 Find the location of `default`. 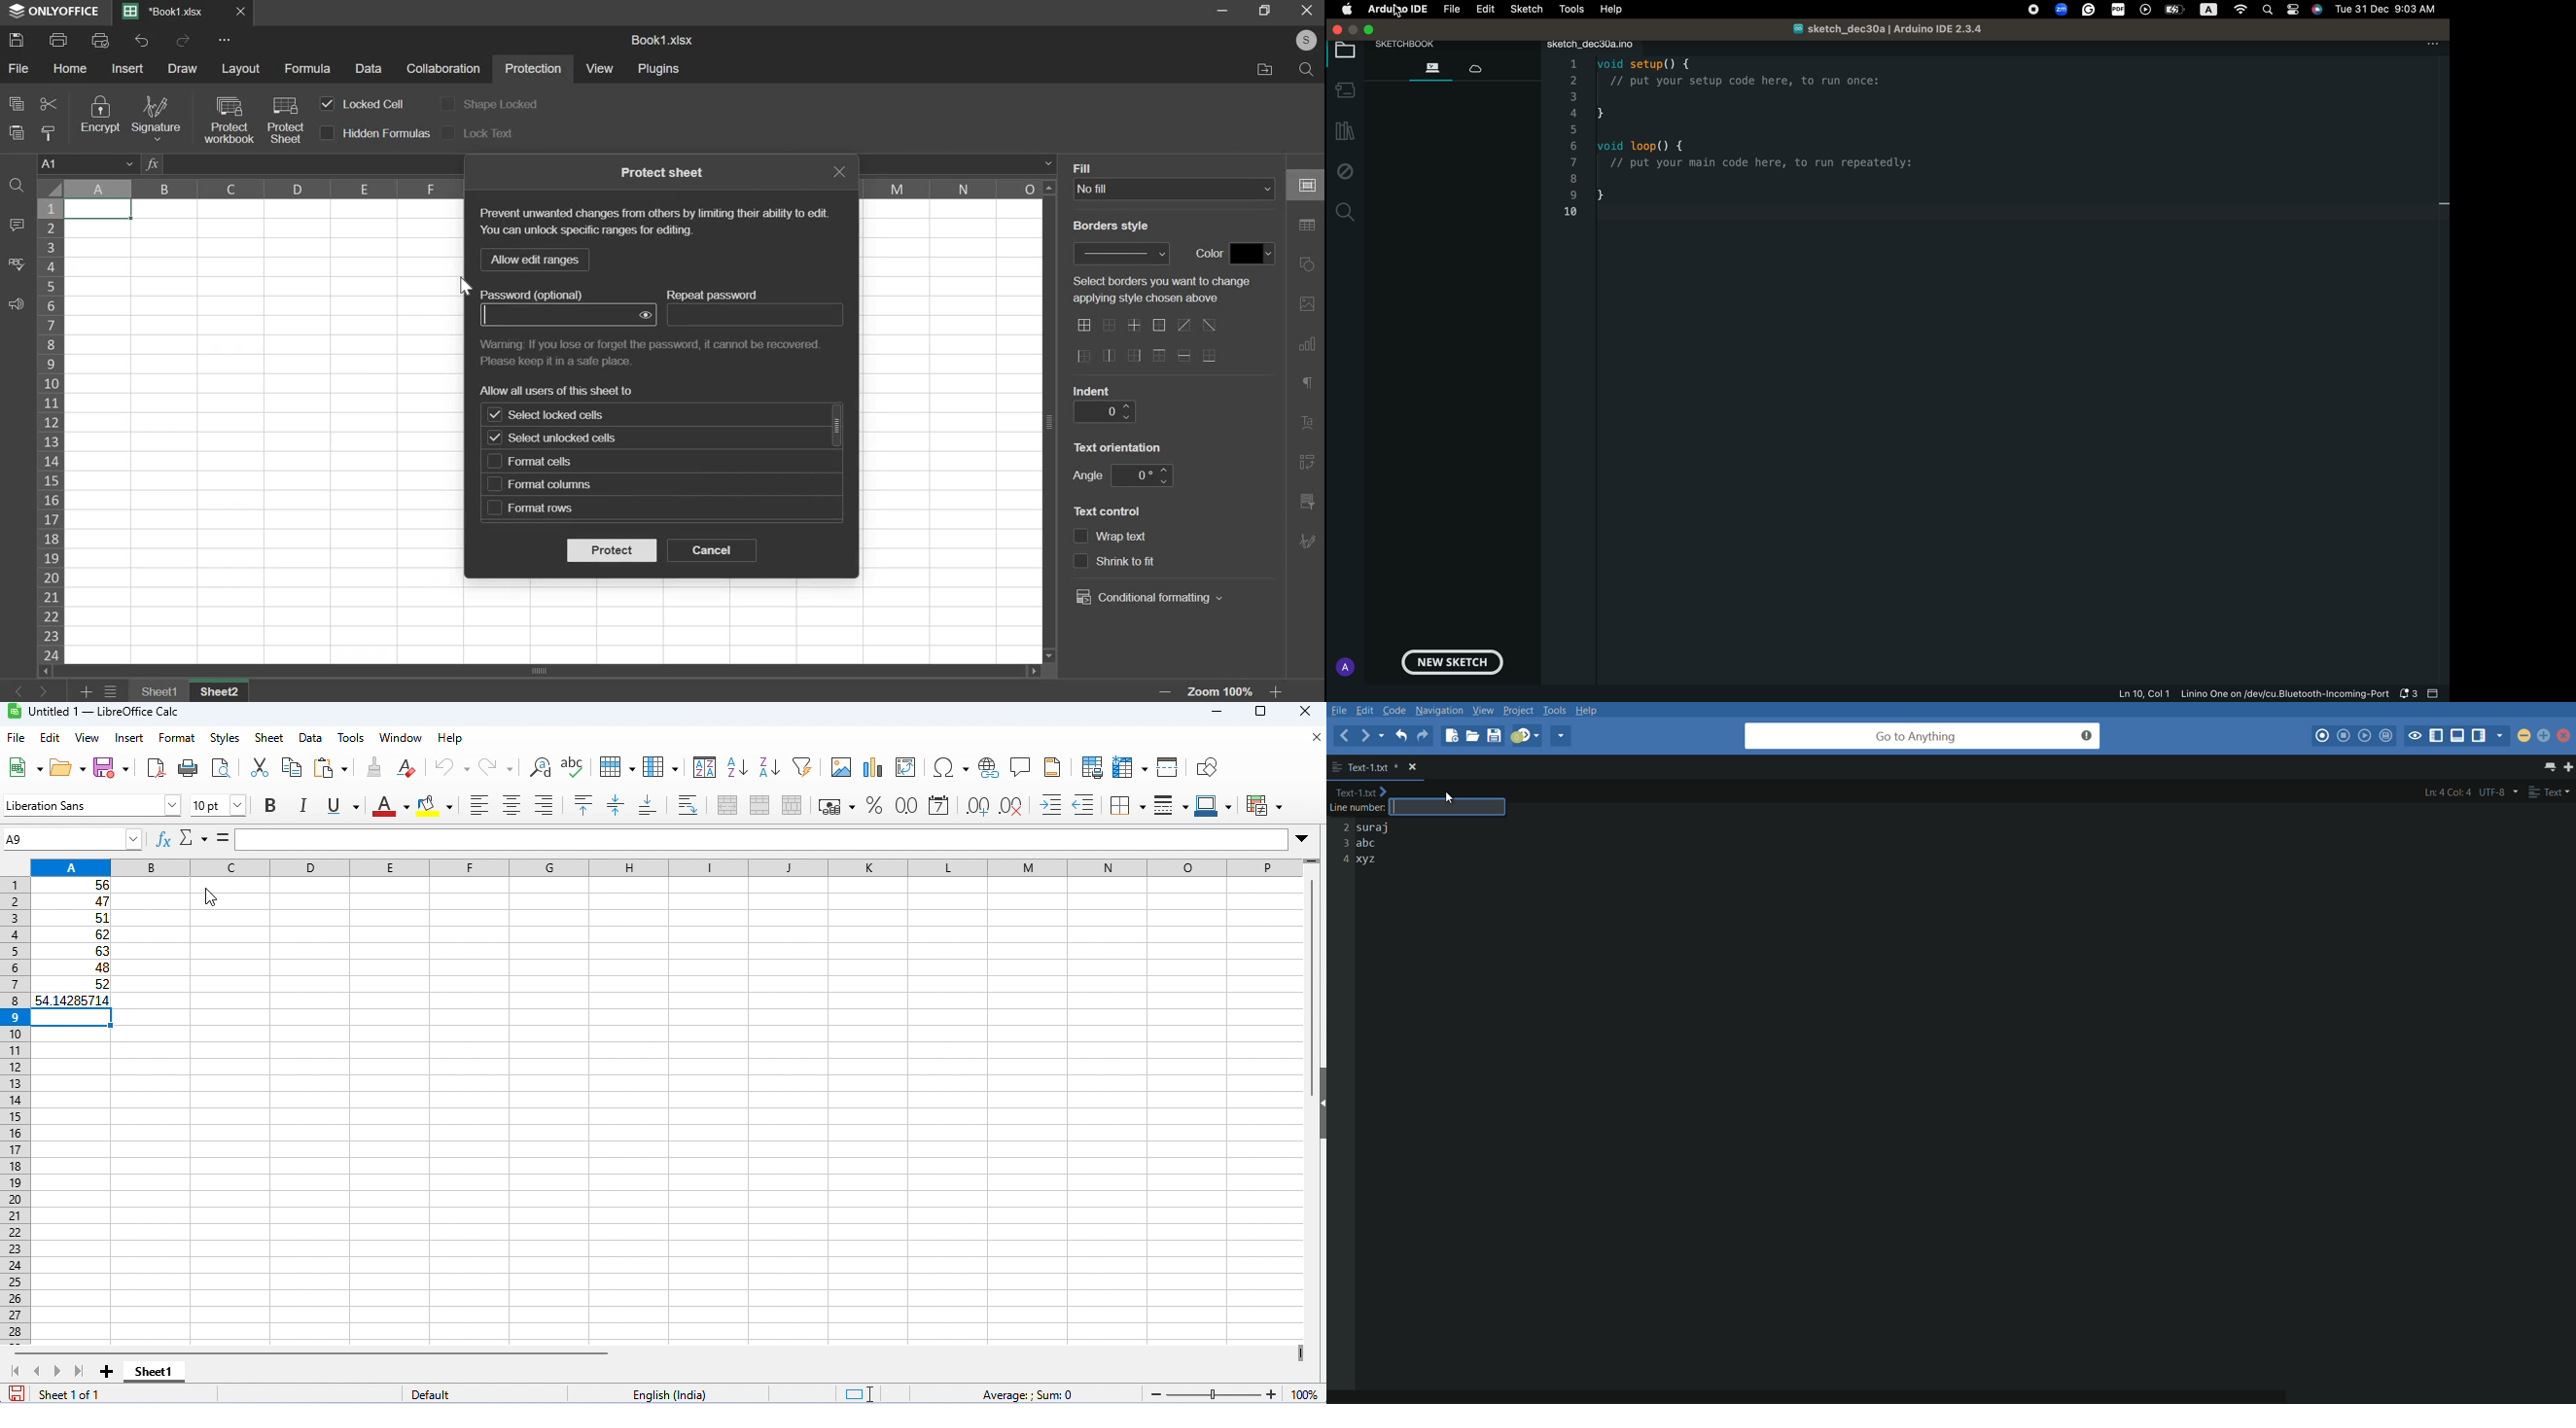

default is located at coordinates (436, 1395).